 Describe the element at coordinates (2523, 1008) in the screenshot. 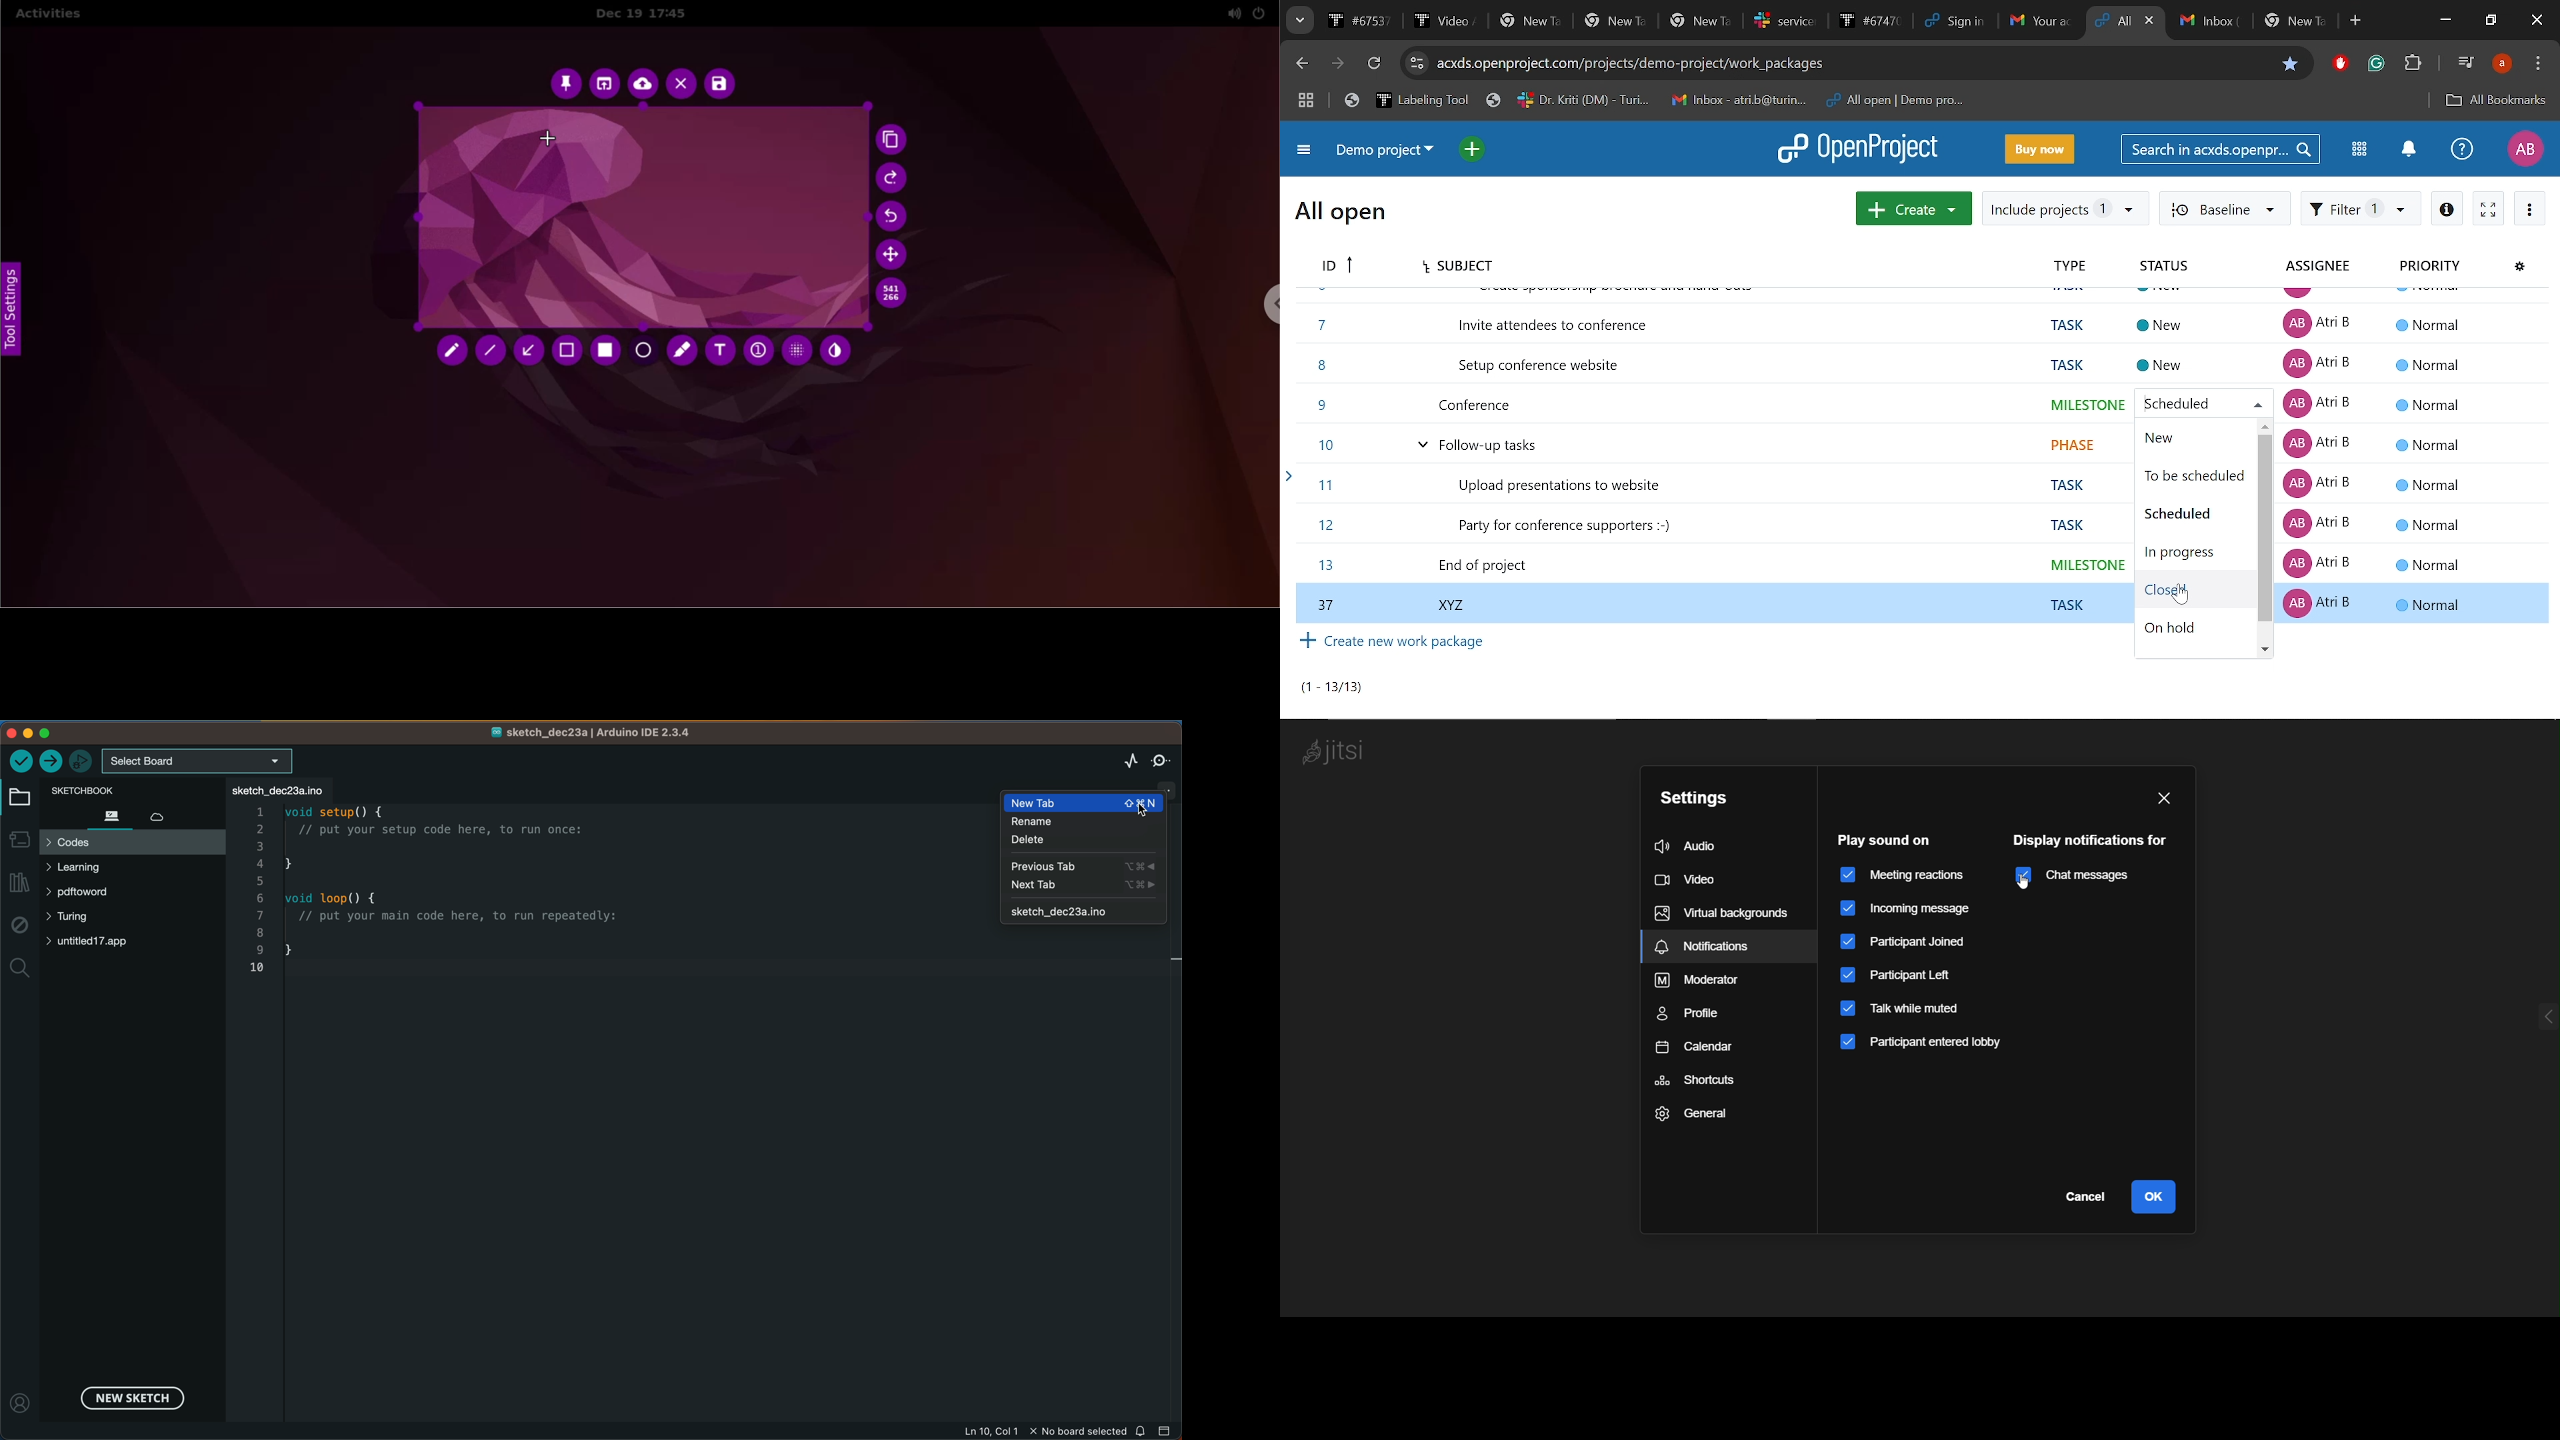

I see `expand` at that location.